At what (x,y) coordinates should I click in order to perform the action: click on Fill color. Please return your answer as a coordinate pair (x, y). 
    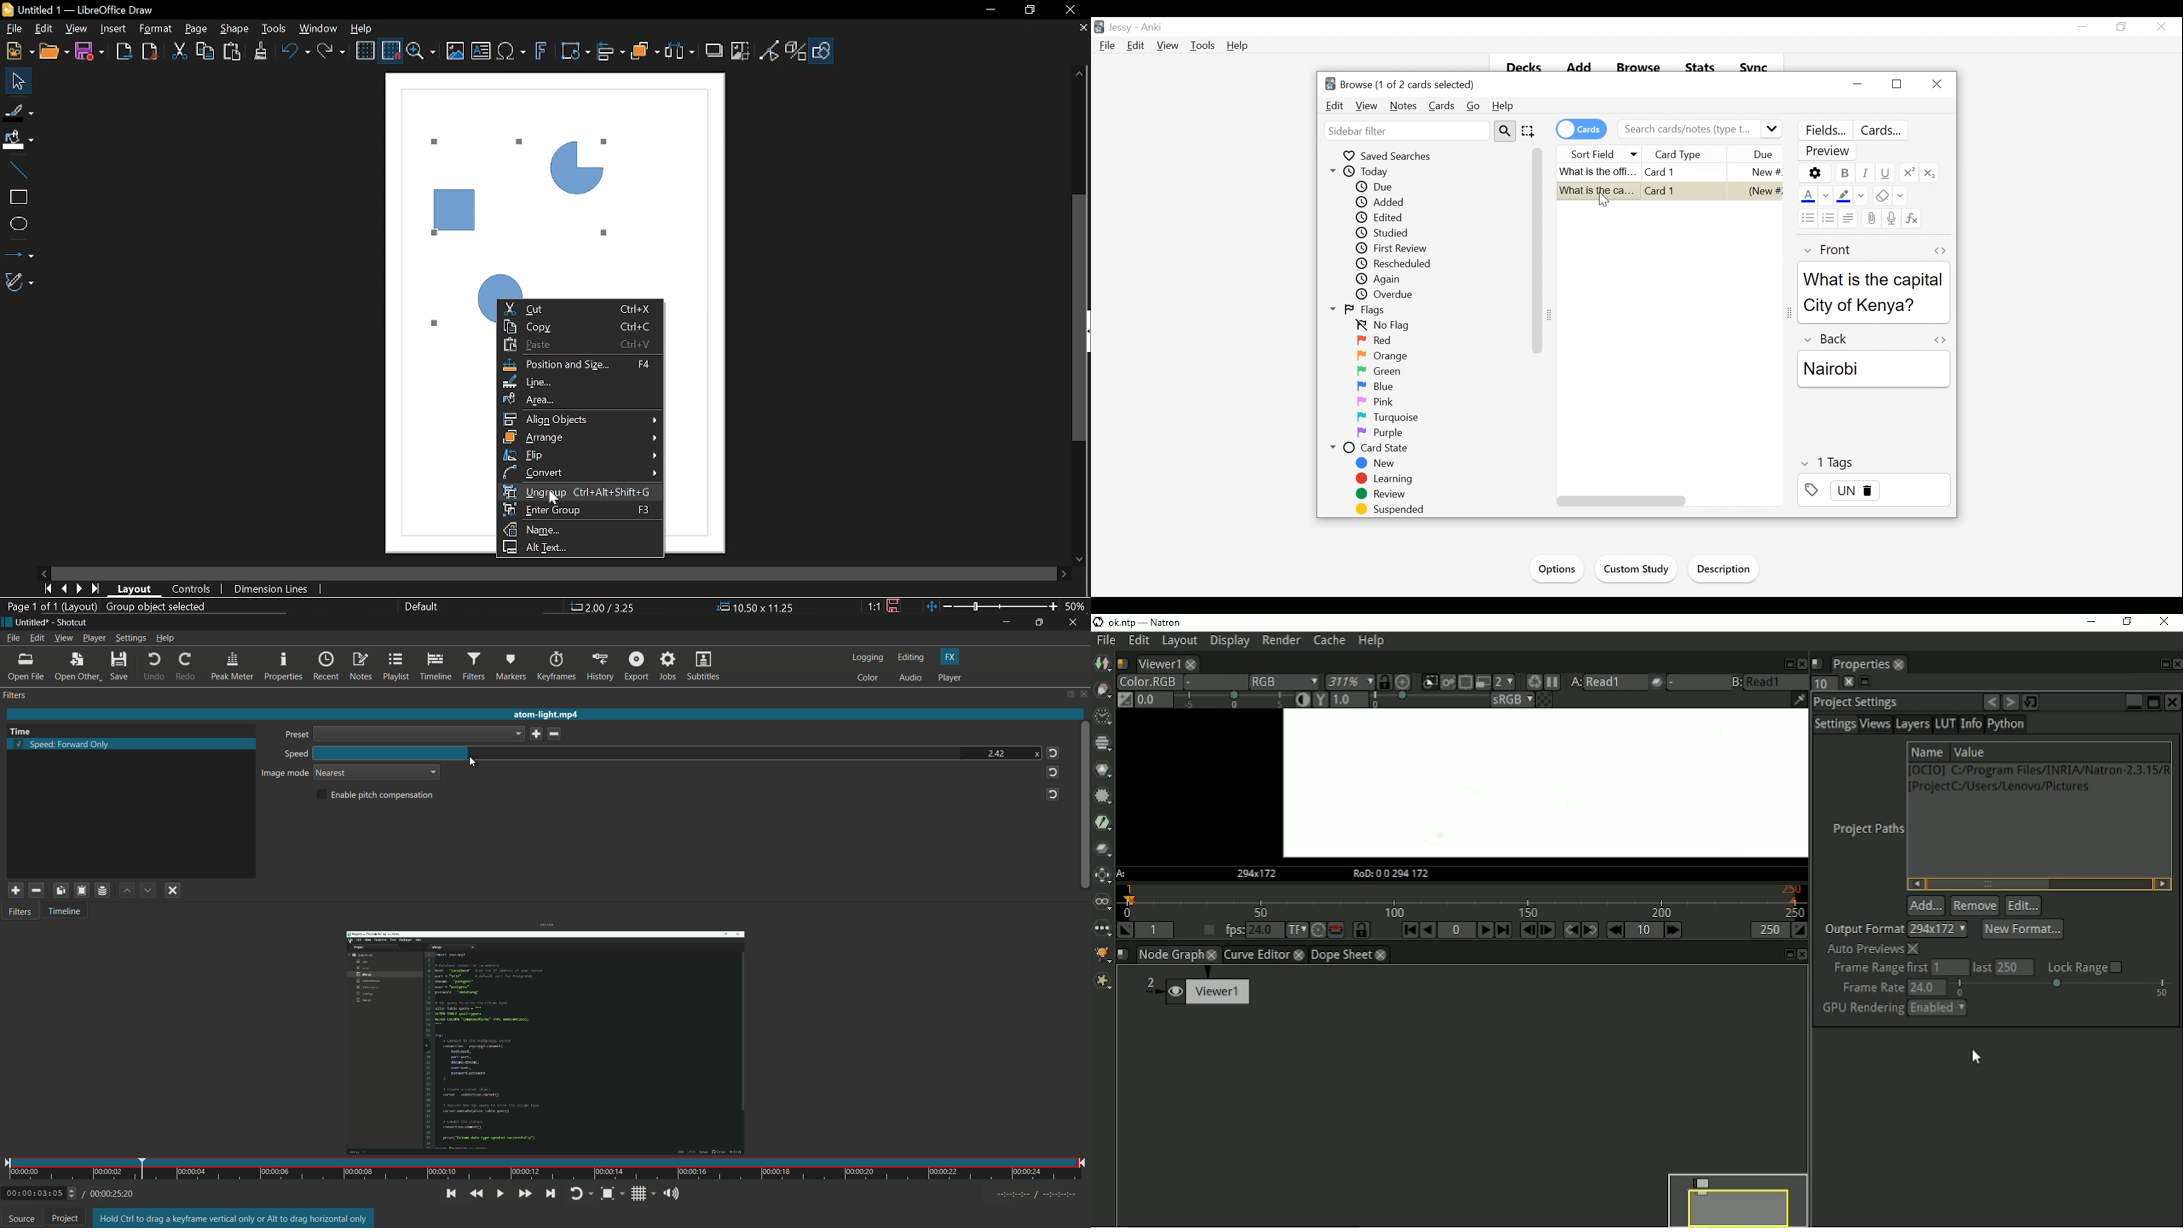
    Looking at the image, I should click on (18, 139).